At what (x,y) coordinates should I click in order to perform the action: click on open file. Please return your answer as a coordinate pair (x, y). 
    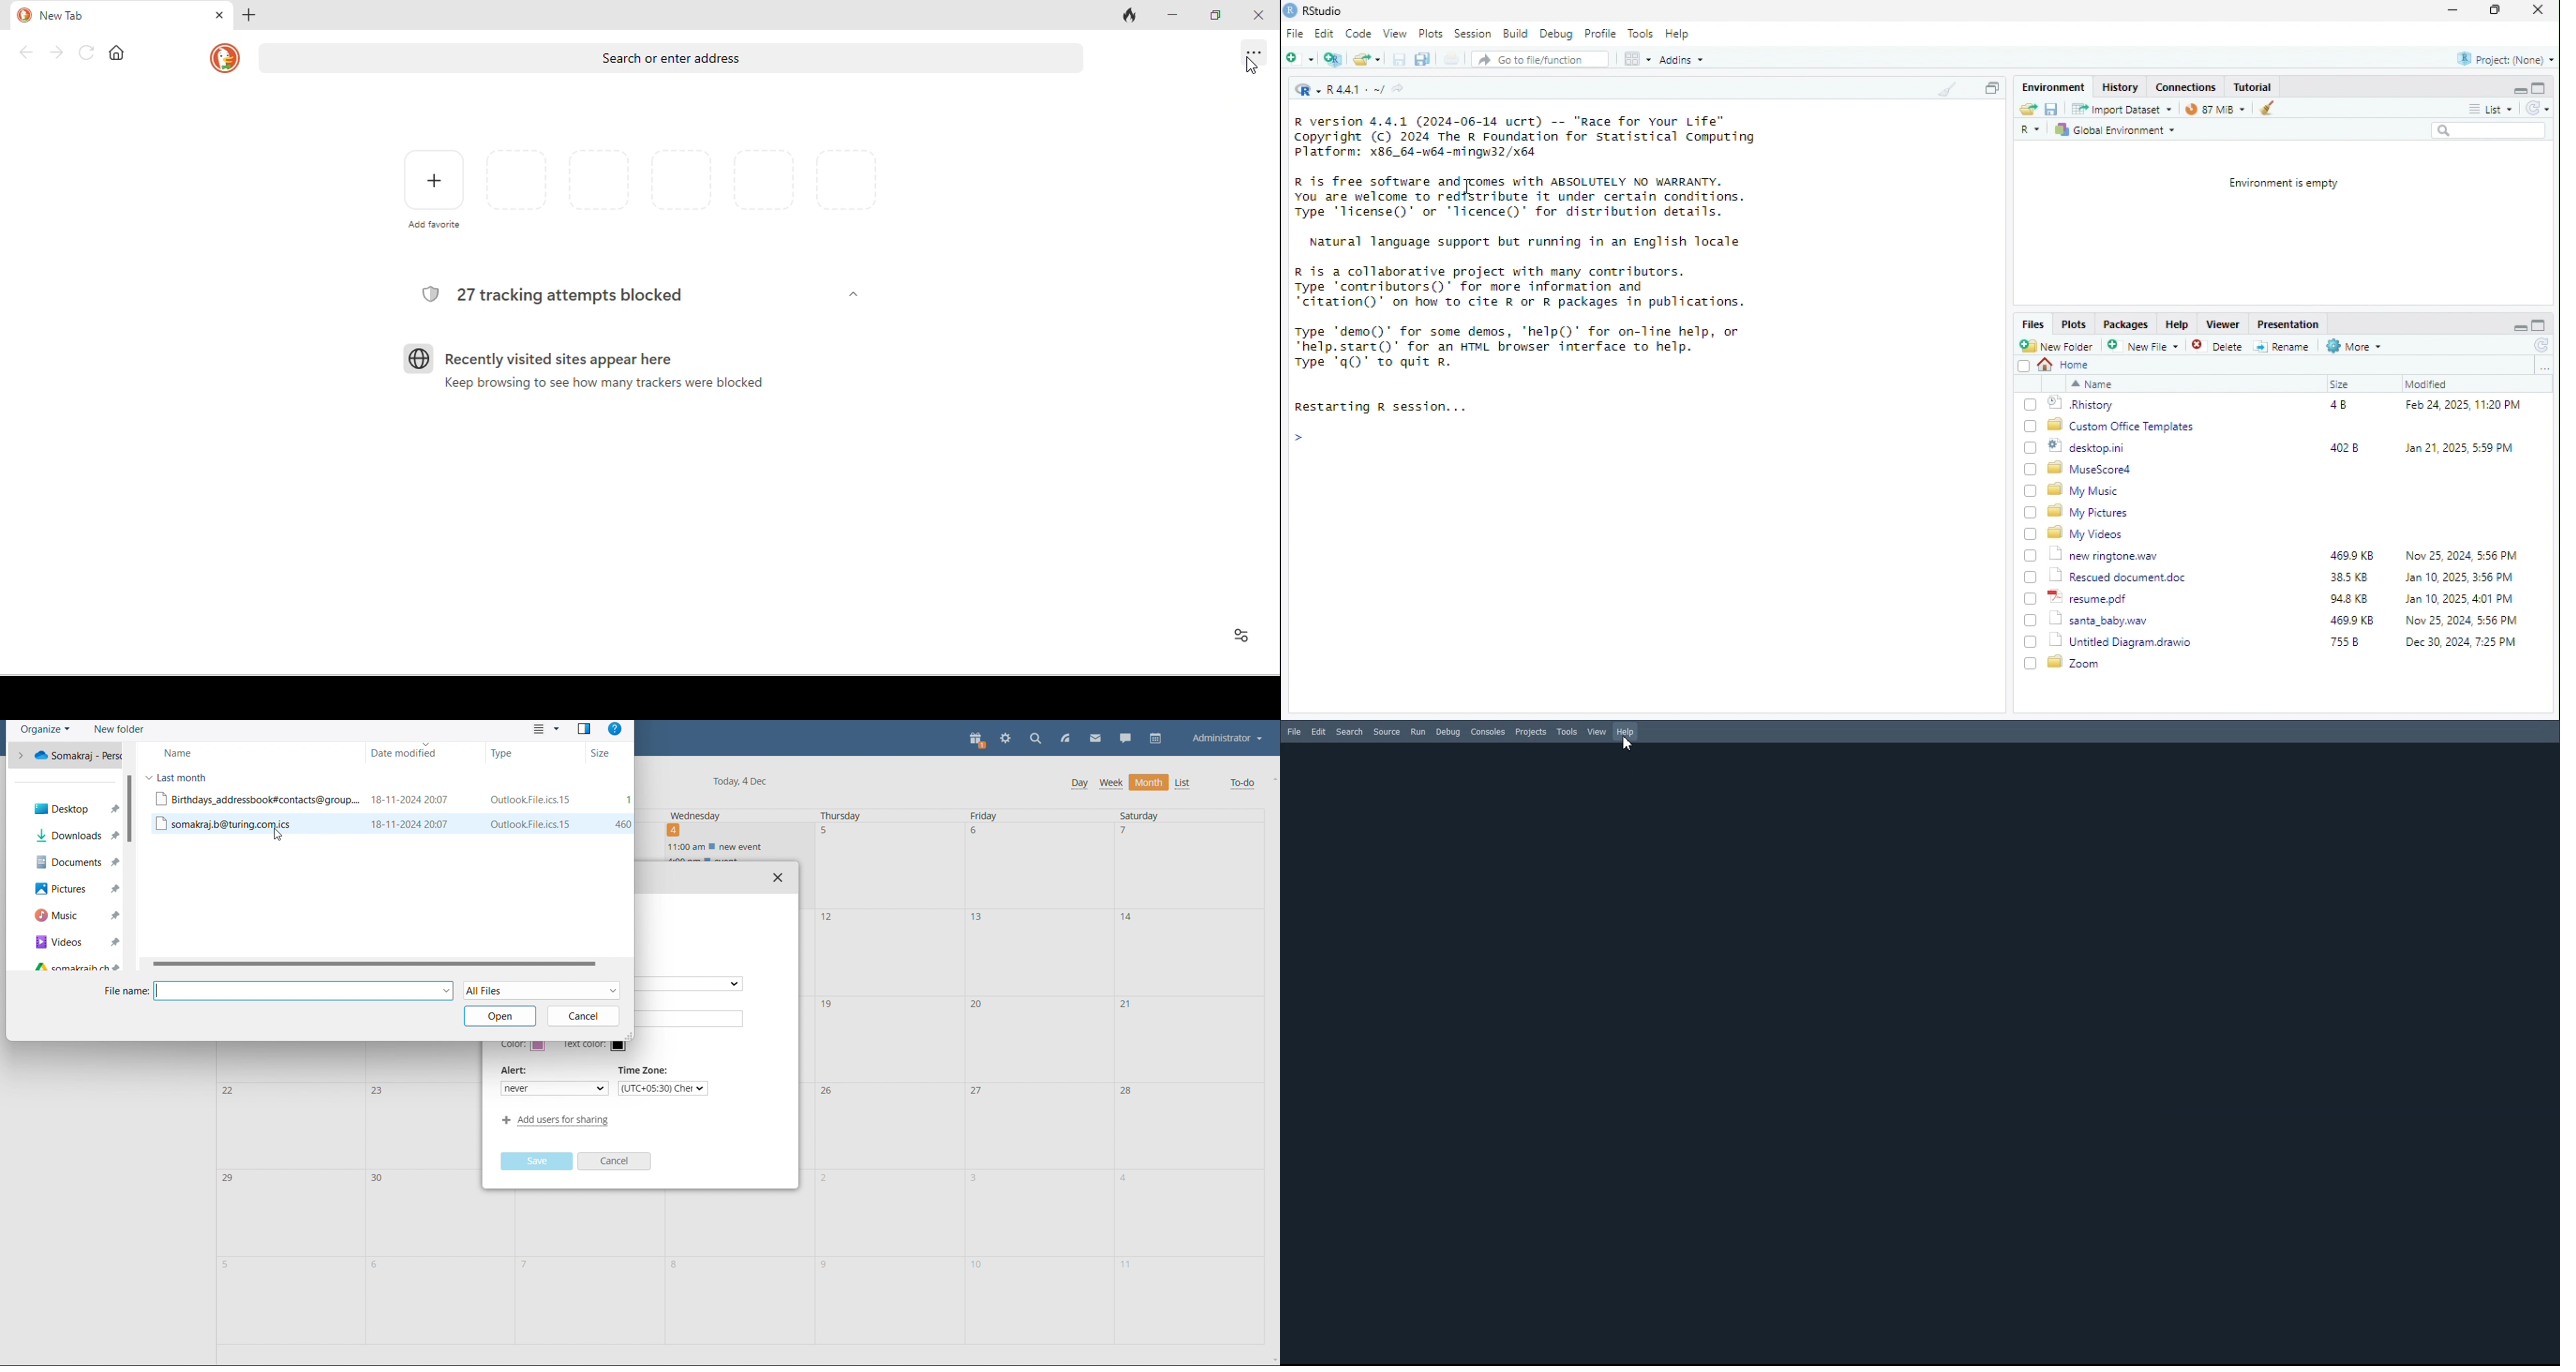
    Looking at the image, I should click on (1367, 57).